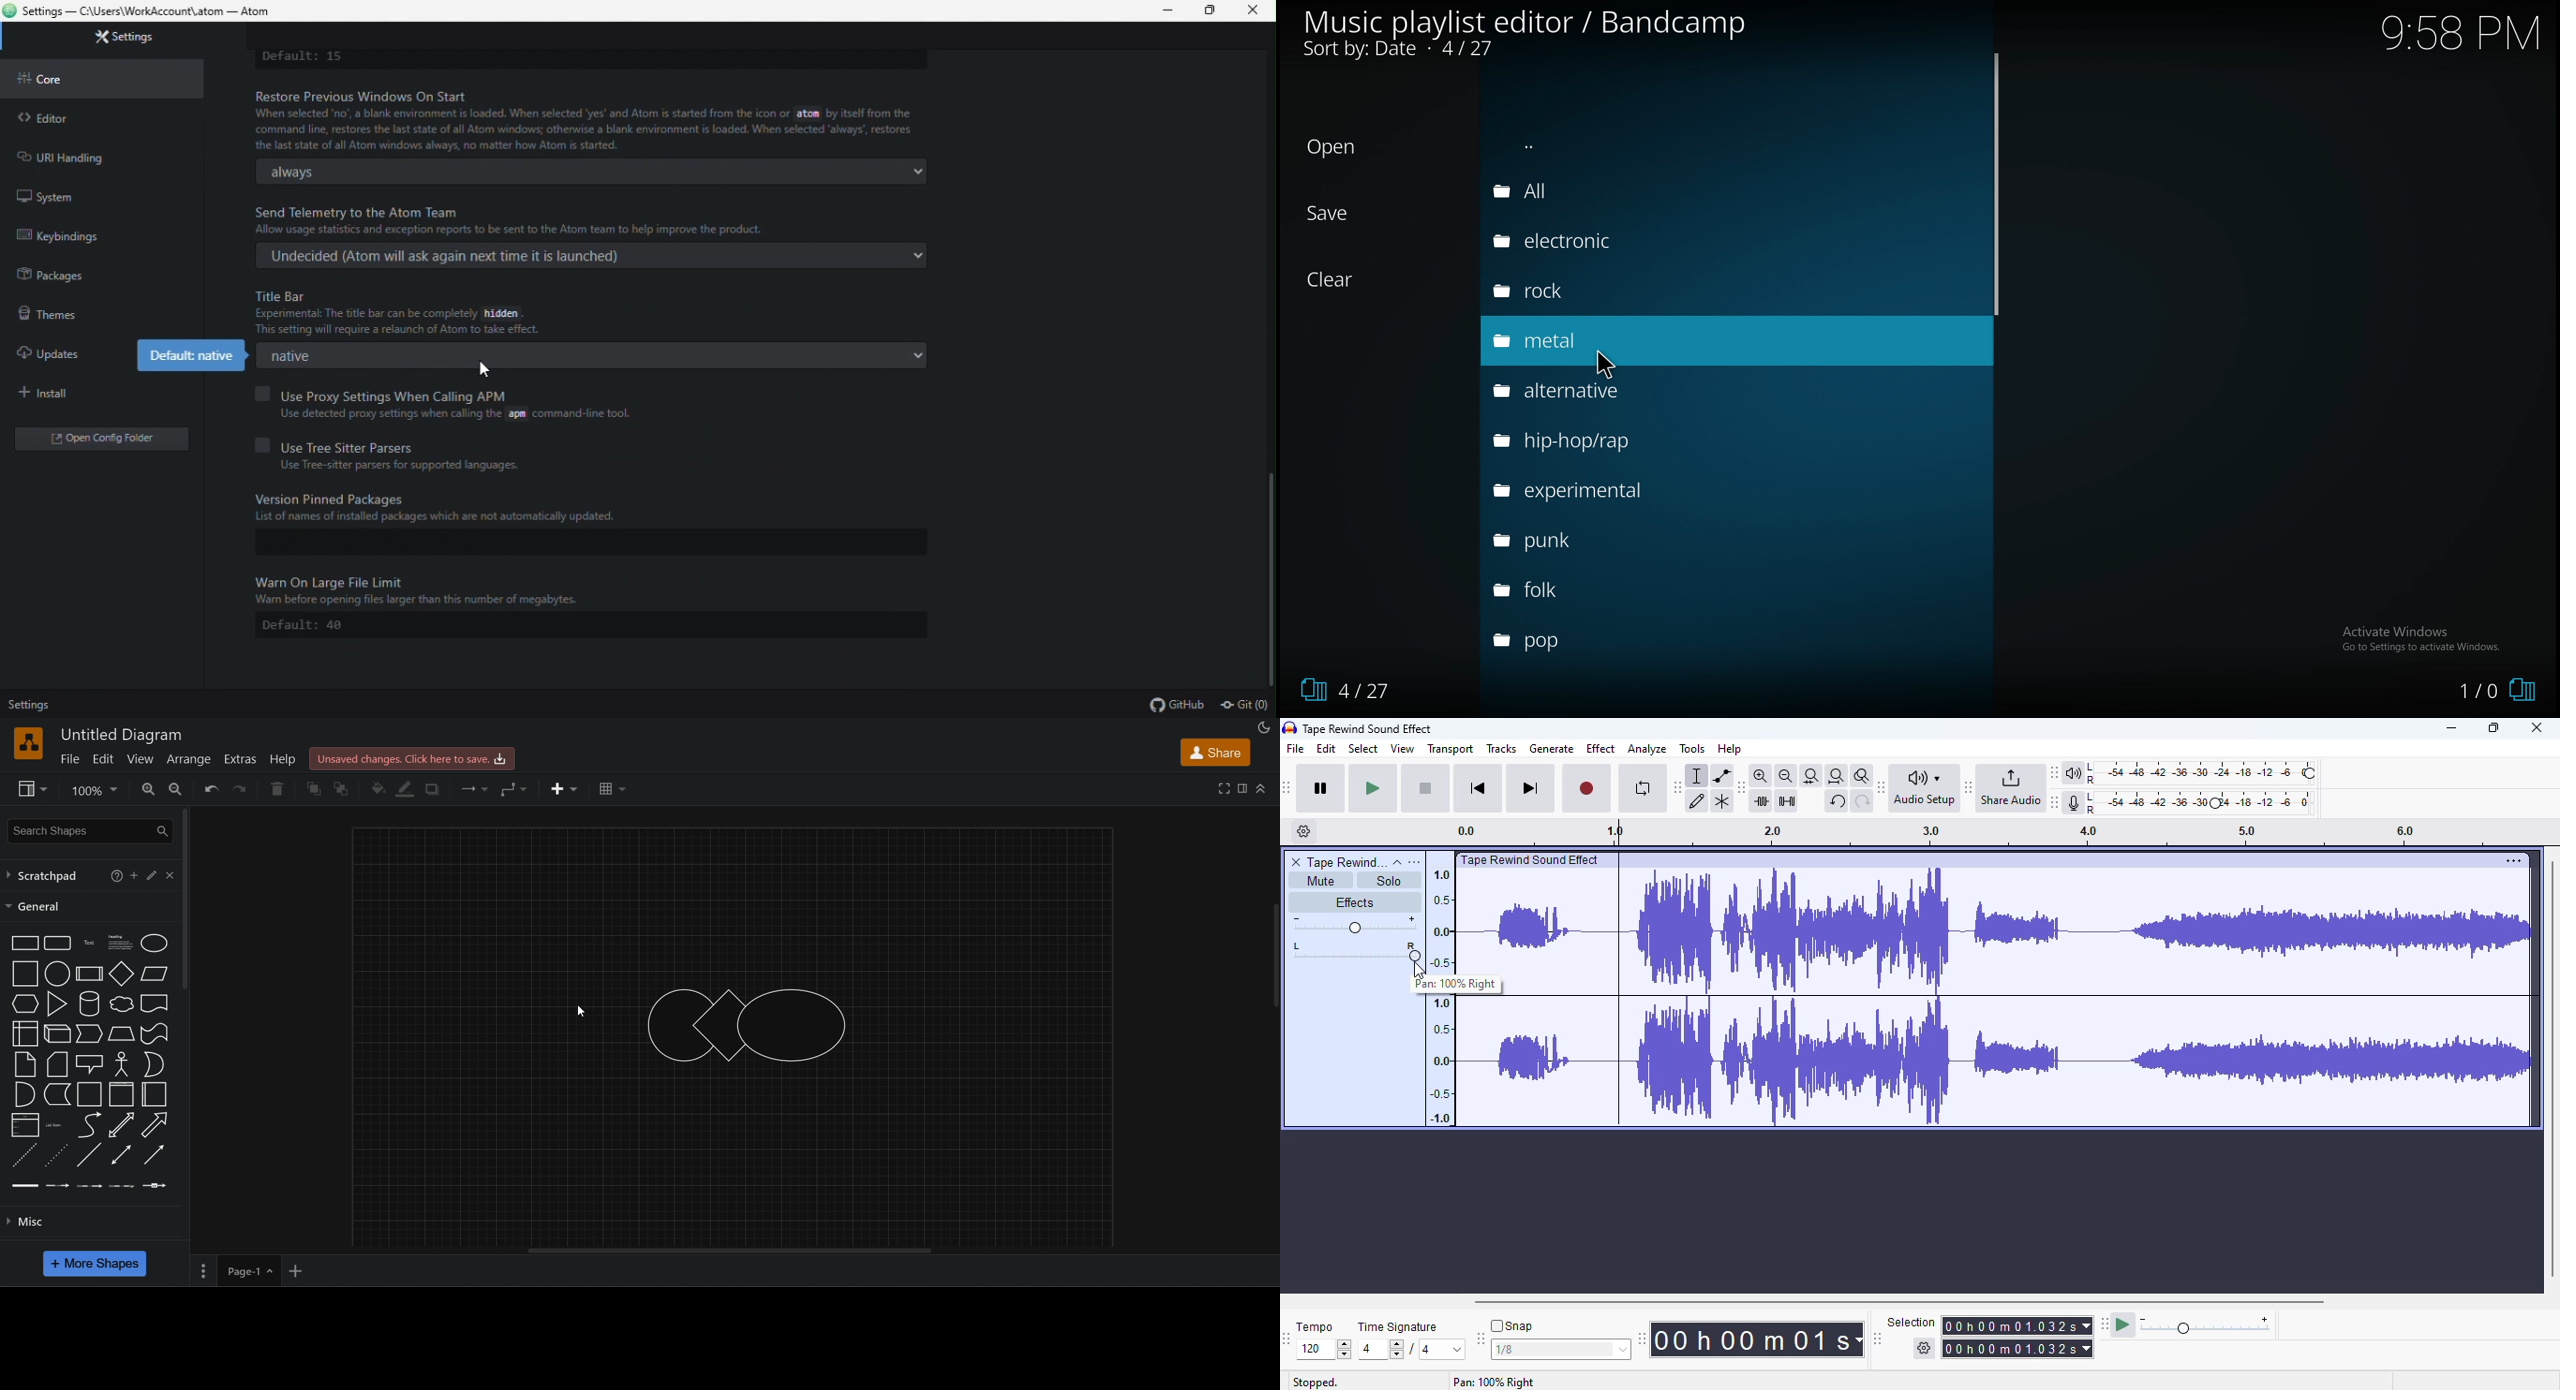 Image resolution: width=2576 pixels, height=1400 pixels. Describe the element at coordinates (1406, 53) in the screenshot. I see `Sort by: Date • 4/27` at that location.